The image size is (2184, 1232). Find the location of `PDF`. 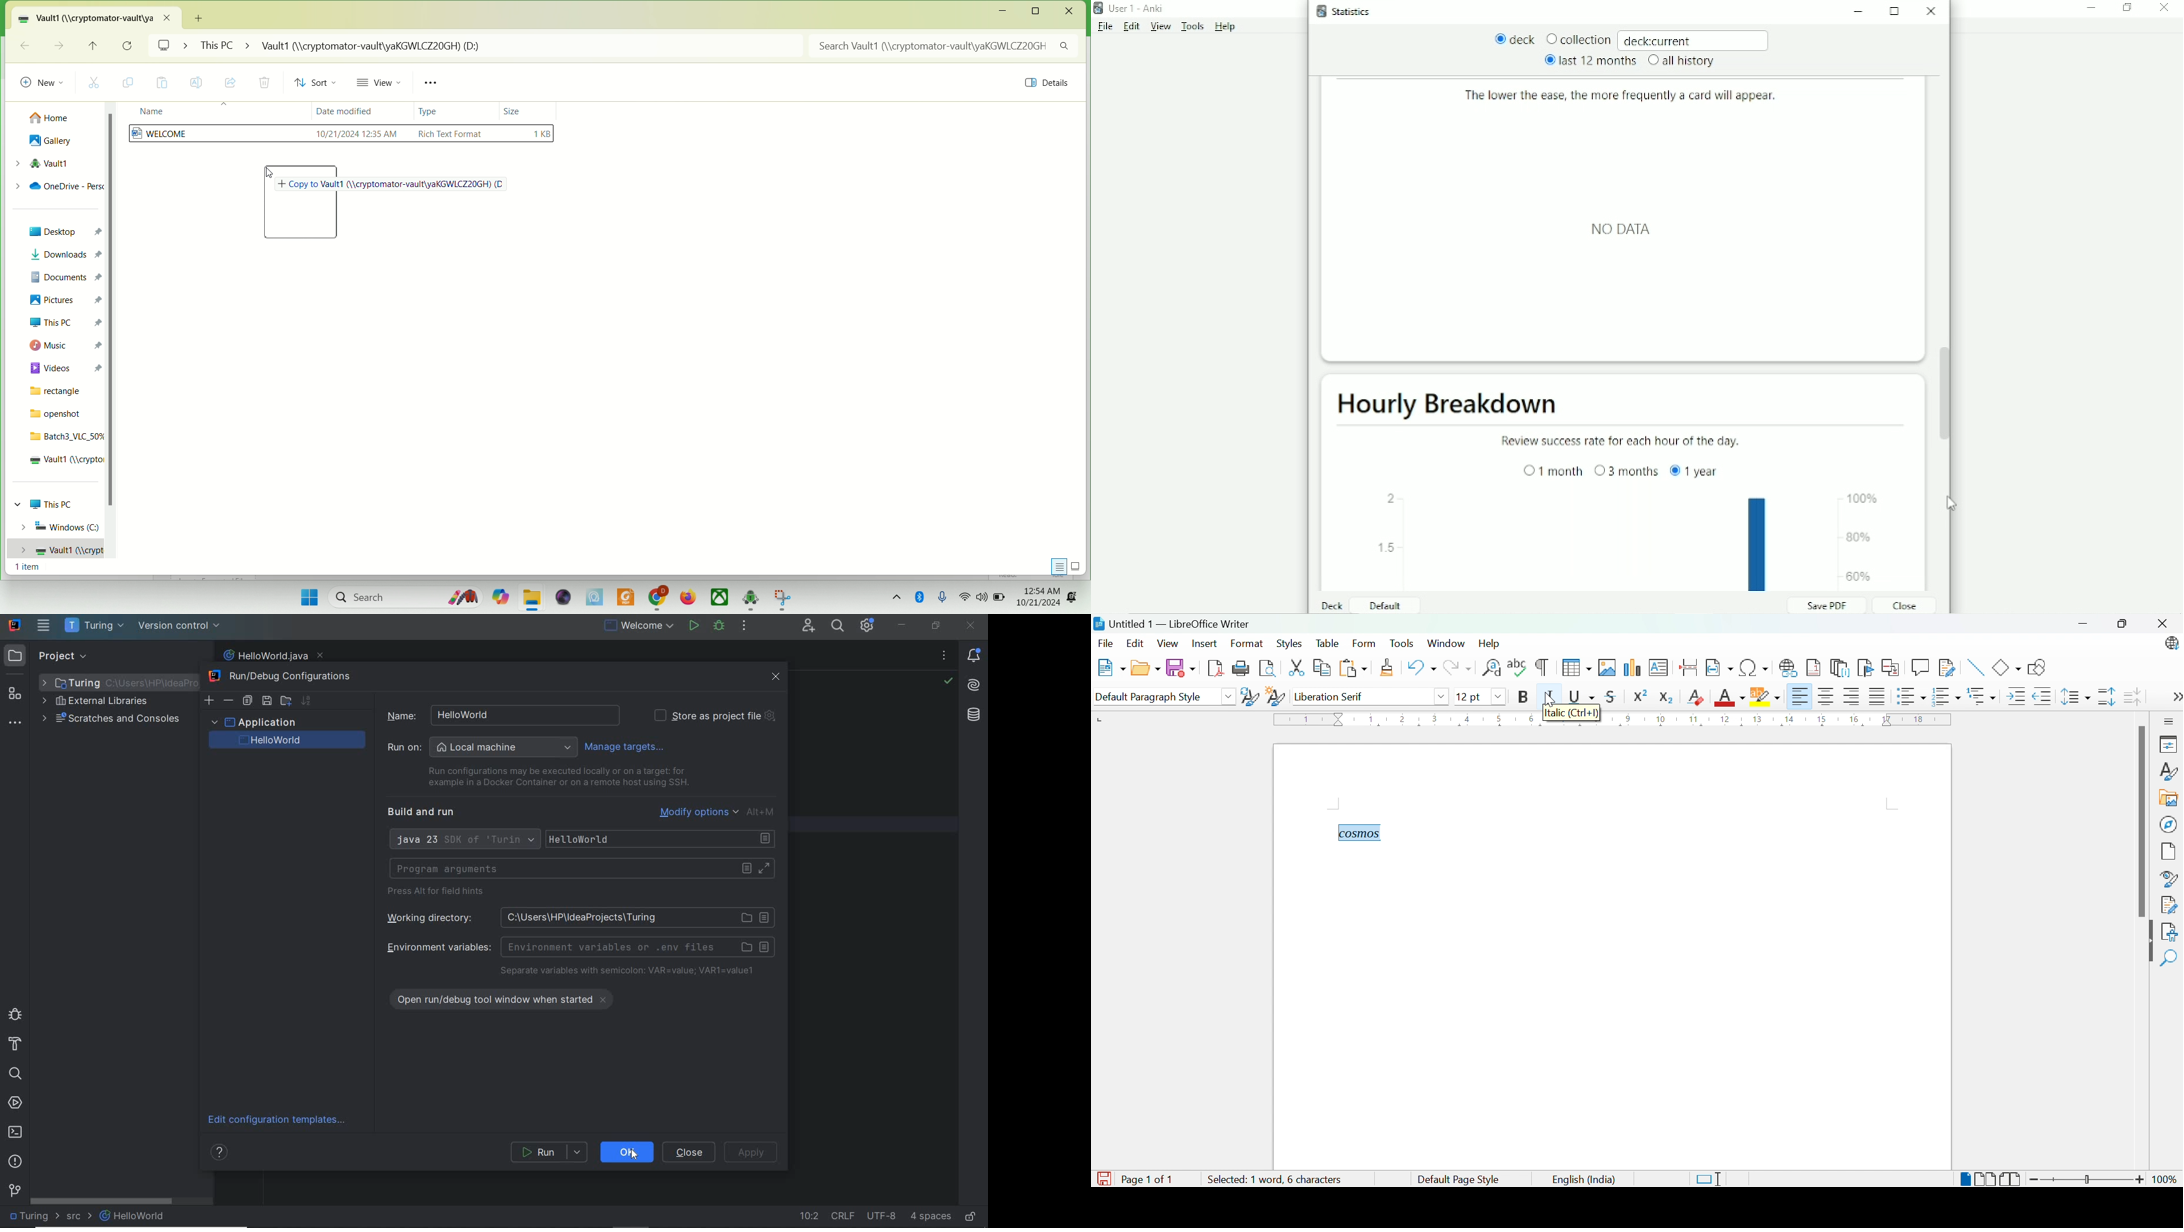

PDF is located at coordinates (625, 596).